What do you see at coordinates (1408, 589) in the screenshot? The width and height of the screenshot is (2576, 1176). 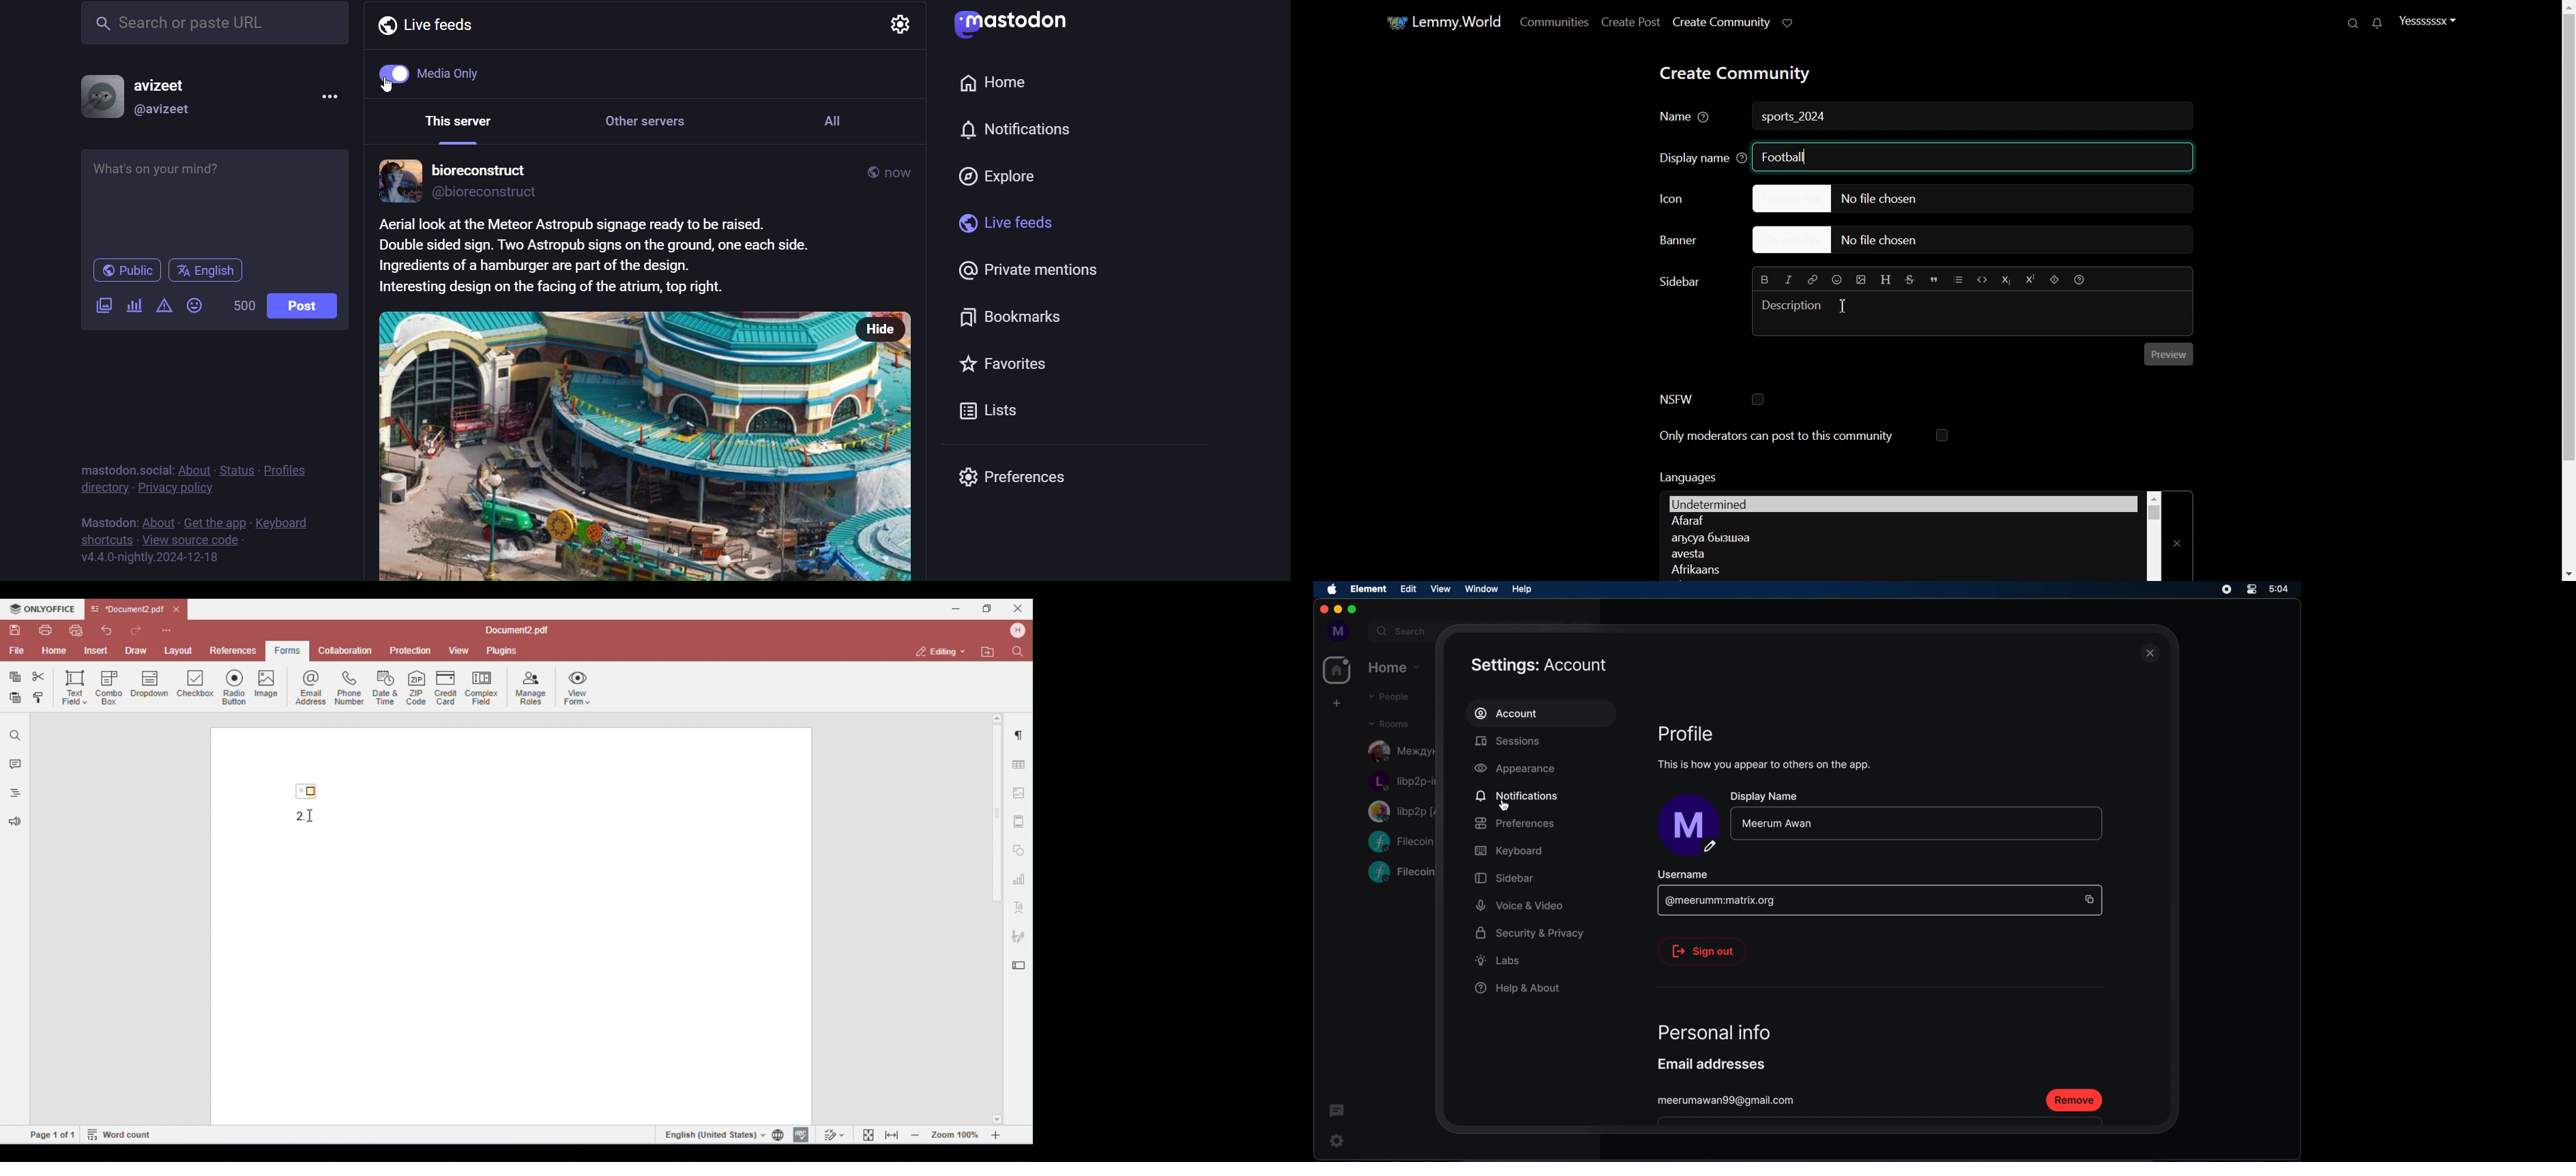 I see `edit` at bounding box center [1408, 589].